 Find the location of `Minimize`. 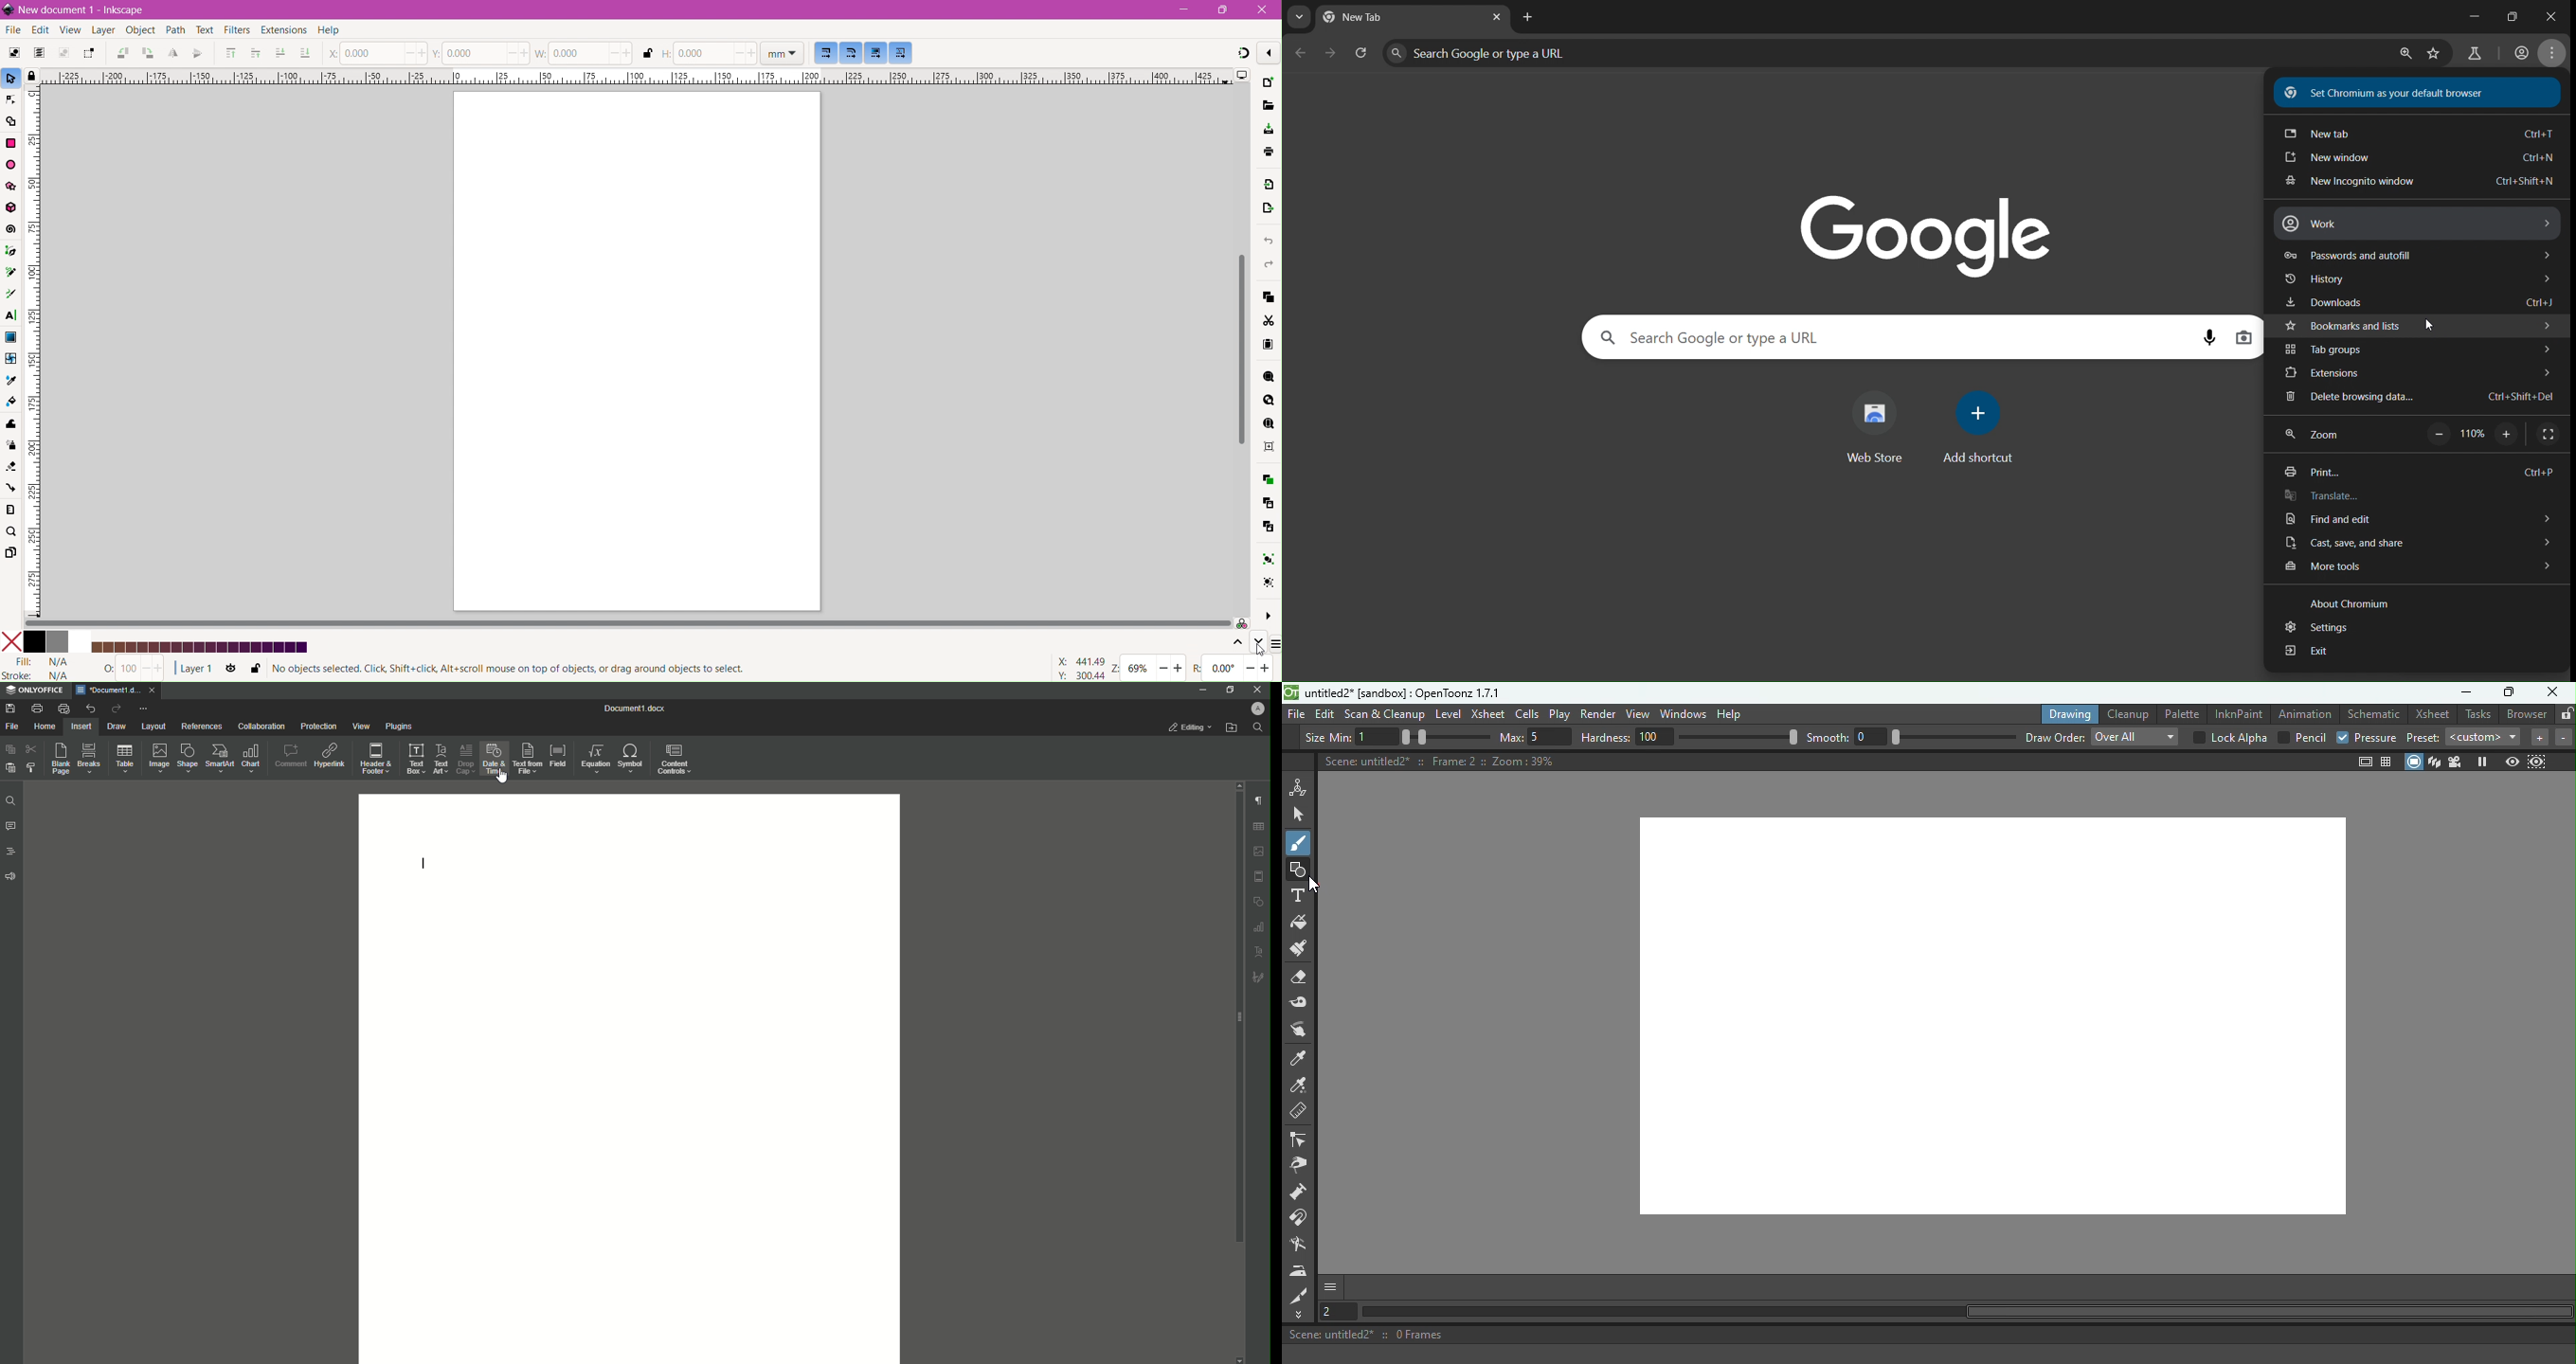

Minimize is located at coordinates (1185, 9).